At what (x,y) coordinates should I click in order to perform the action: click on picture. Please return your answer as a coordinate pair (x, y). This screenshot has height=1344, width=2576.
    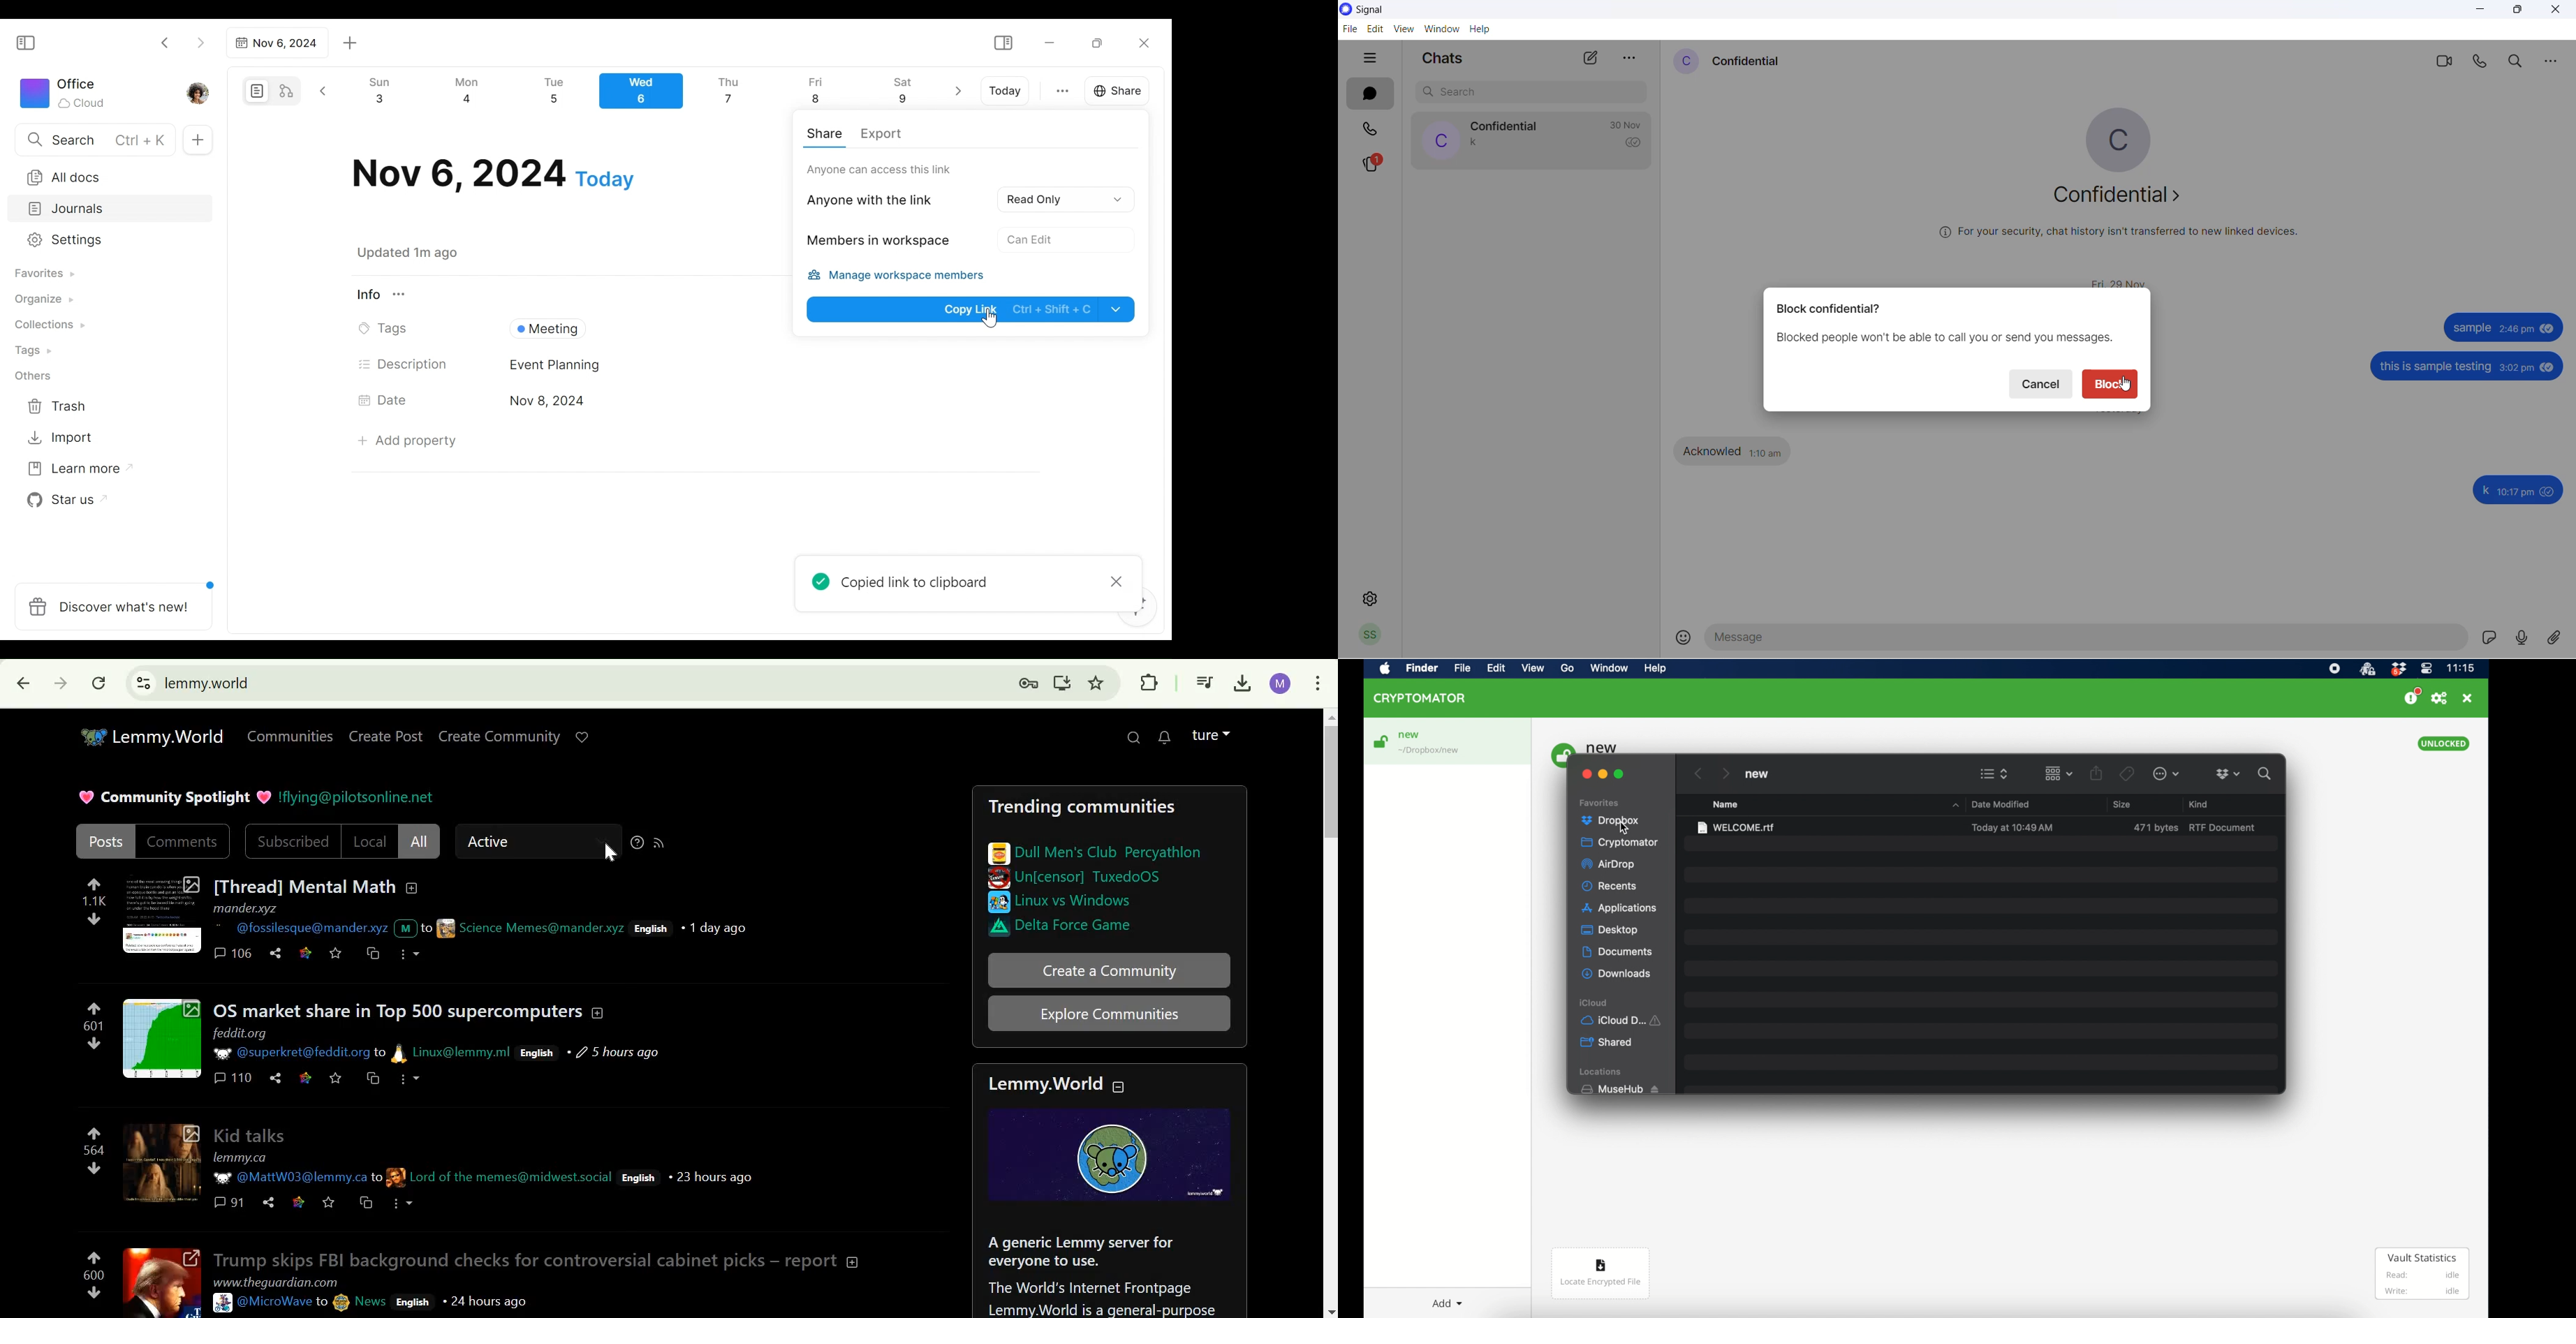
    Looking at the image, I should click on (396, 1176).